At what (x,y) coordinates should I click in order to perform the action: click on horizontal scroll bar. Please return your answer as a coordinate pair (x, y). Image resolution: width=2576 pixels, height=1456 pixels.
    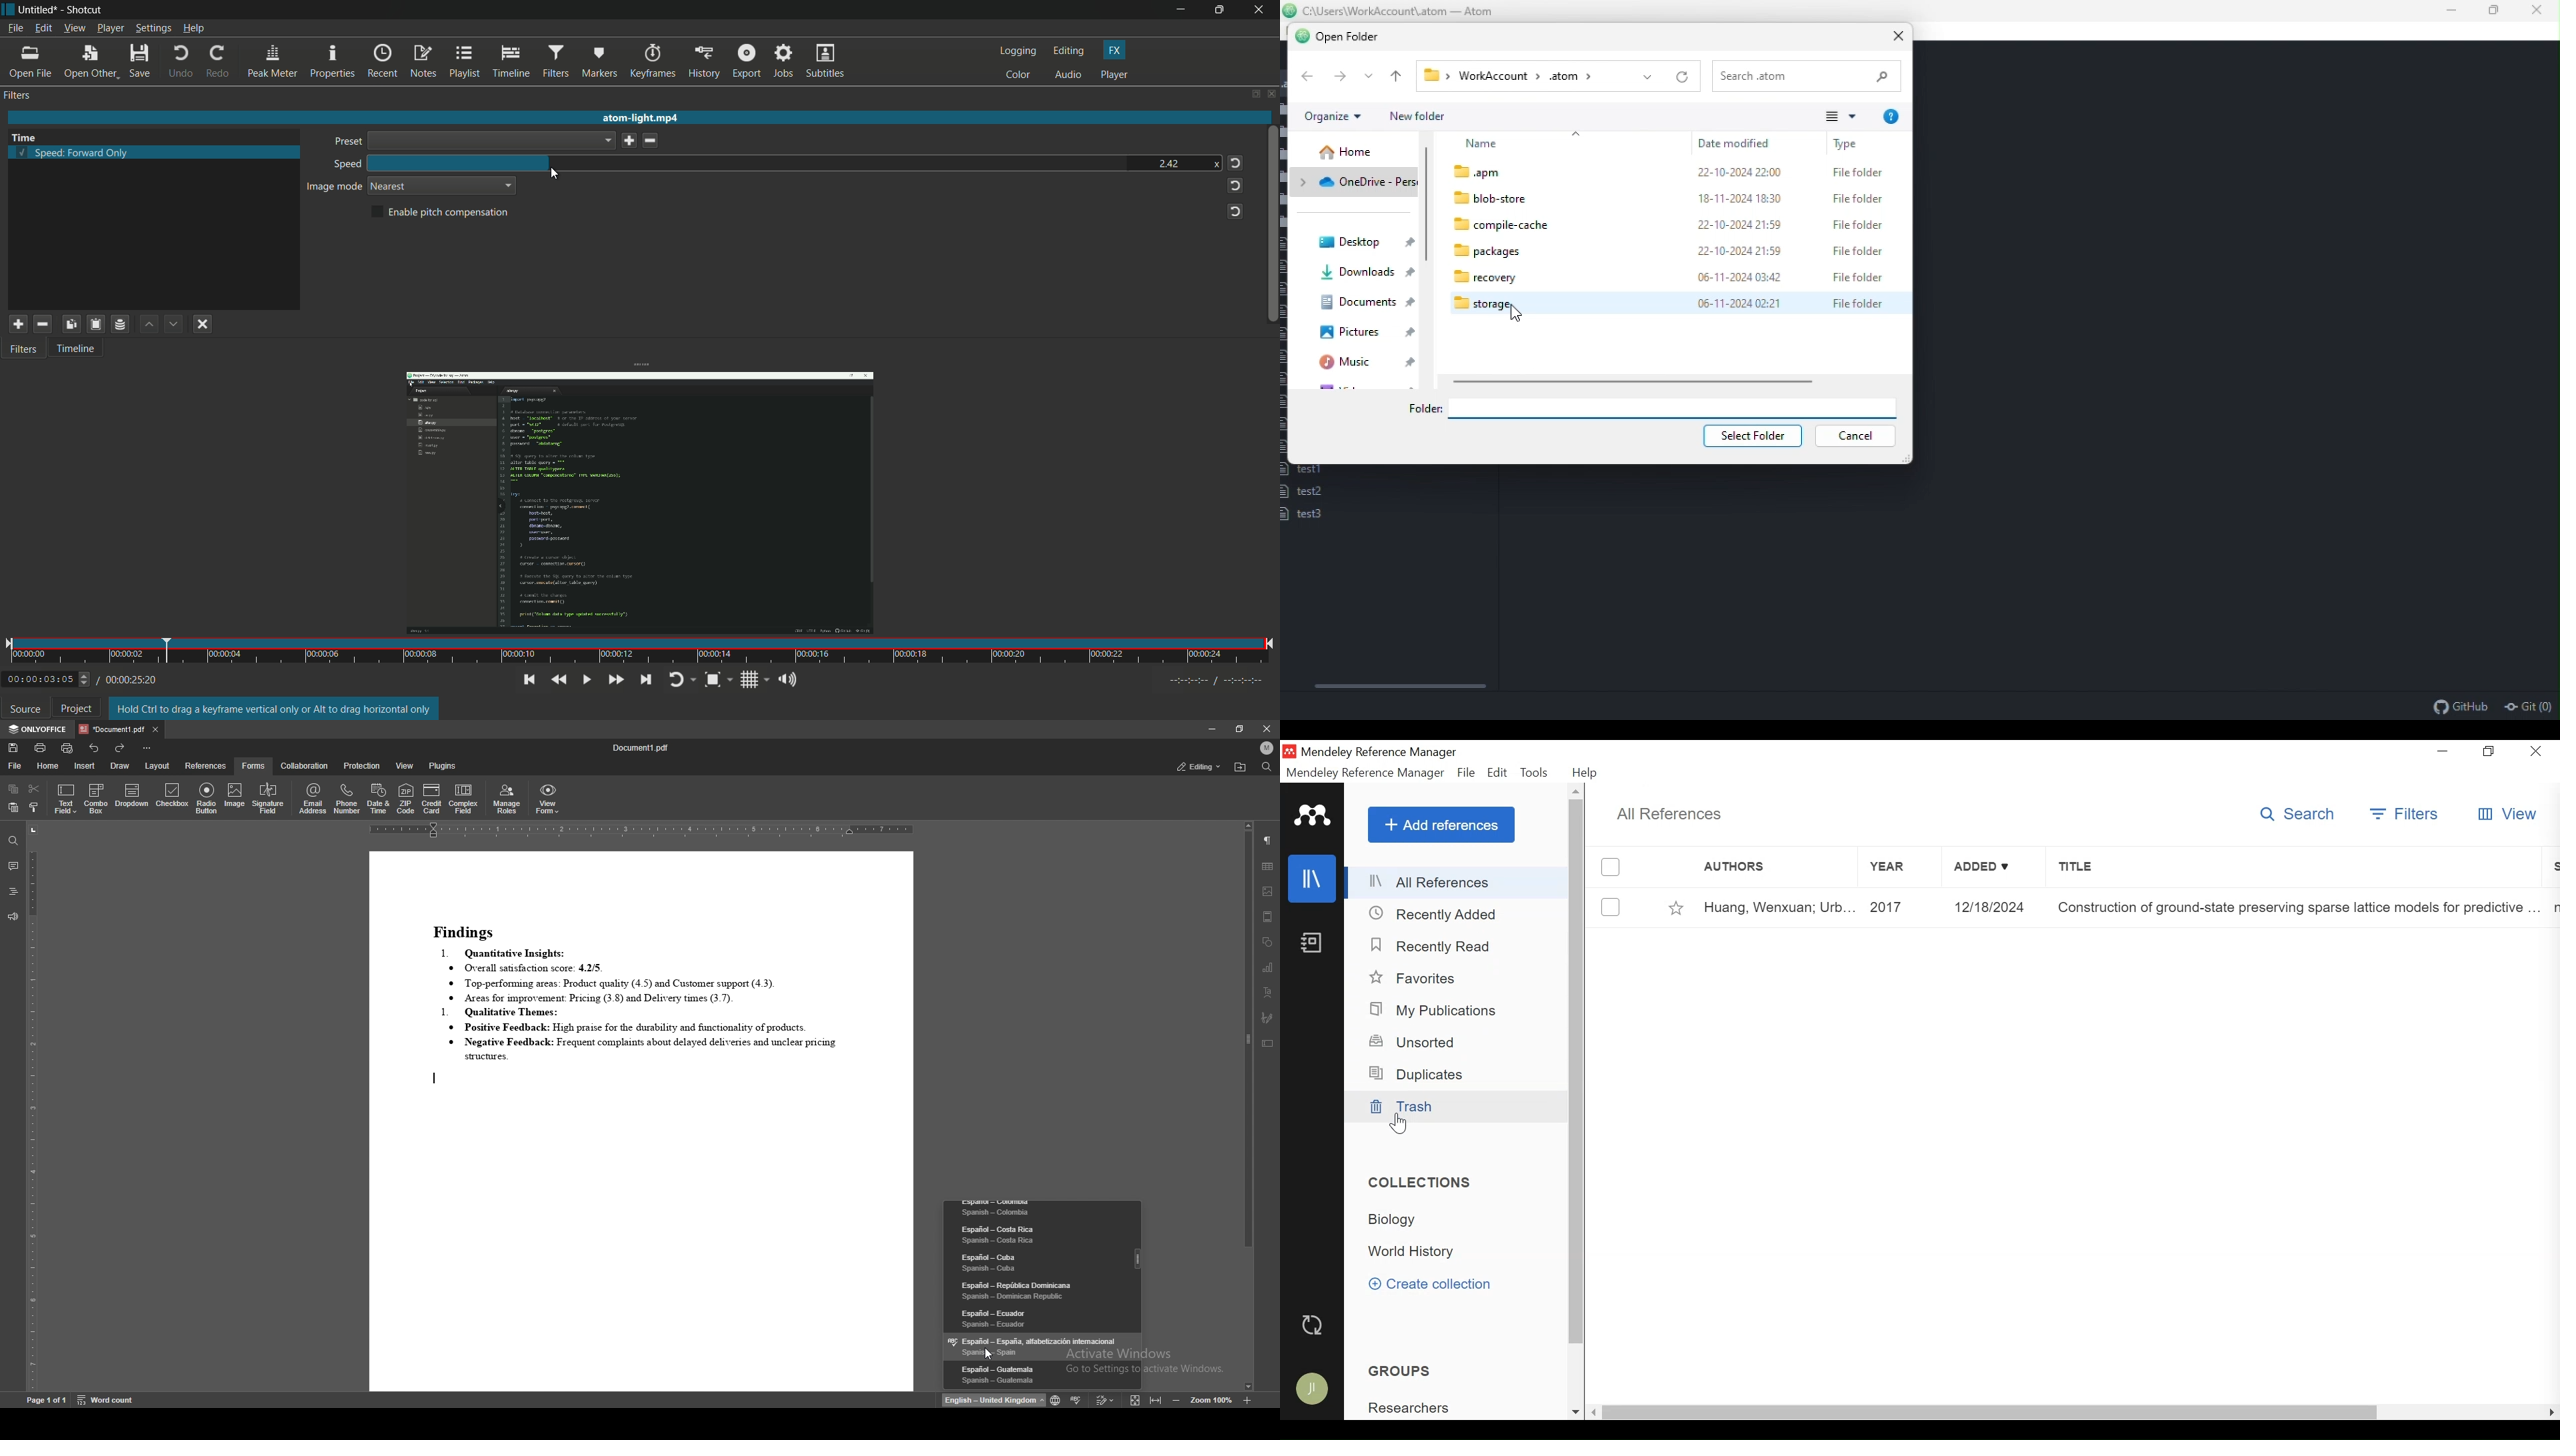
    Looking at the image, I should click on (1636, 383).